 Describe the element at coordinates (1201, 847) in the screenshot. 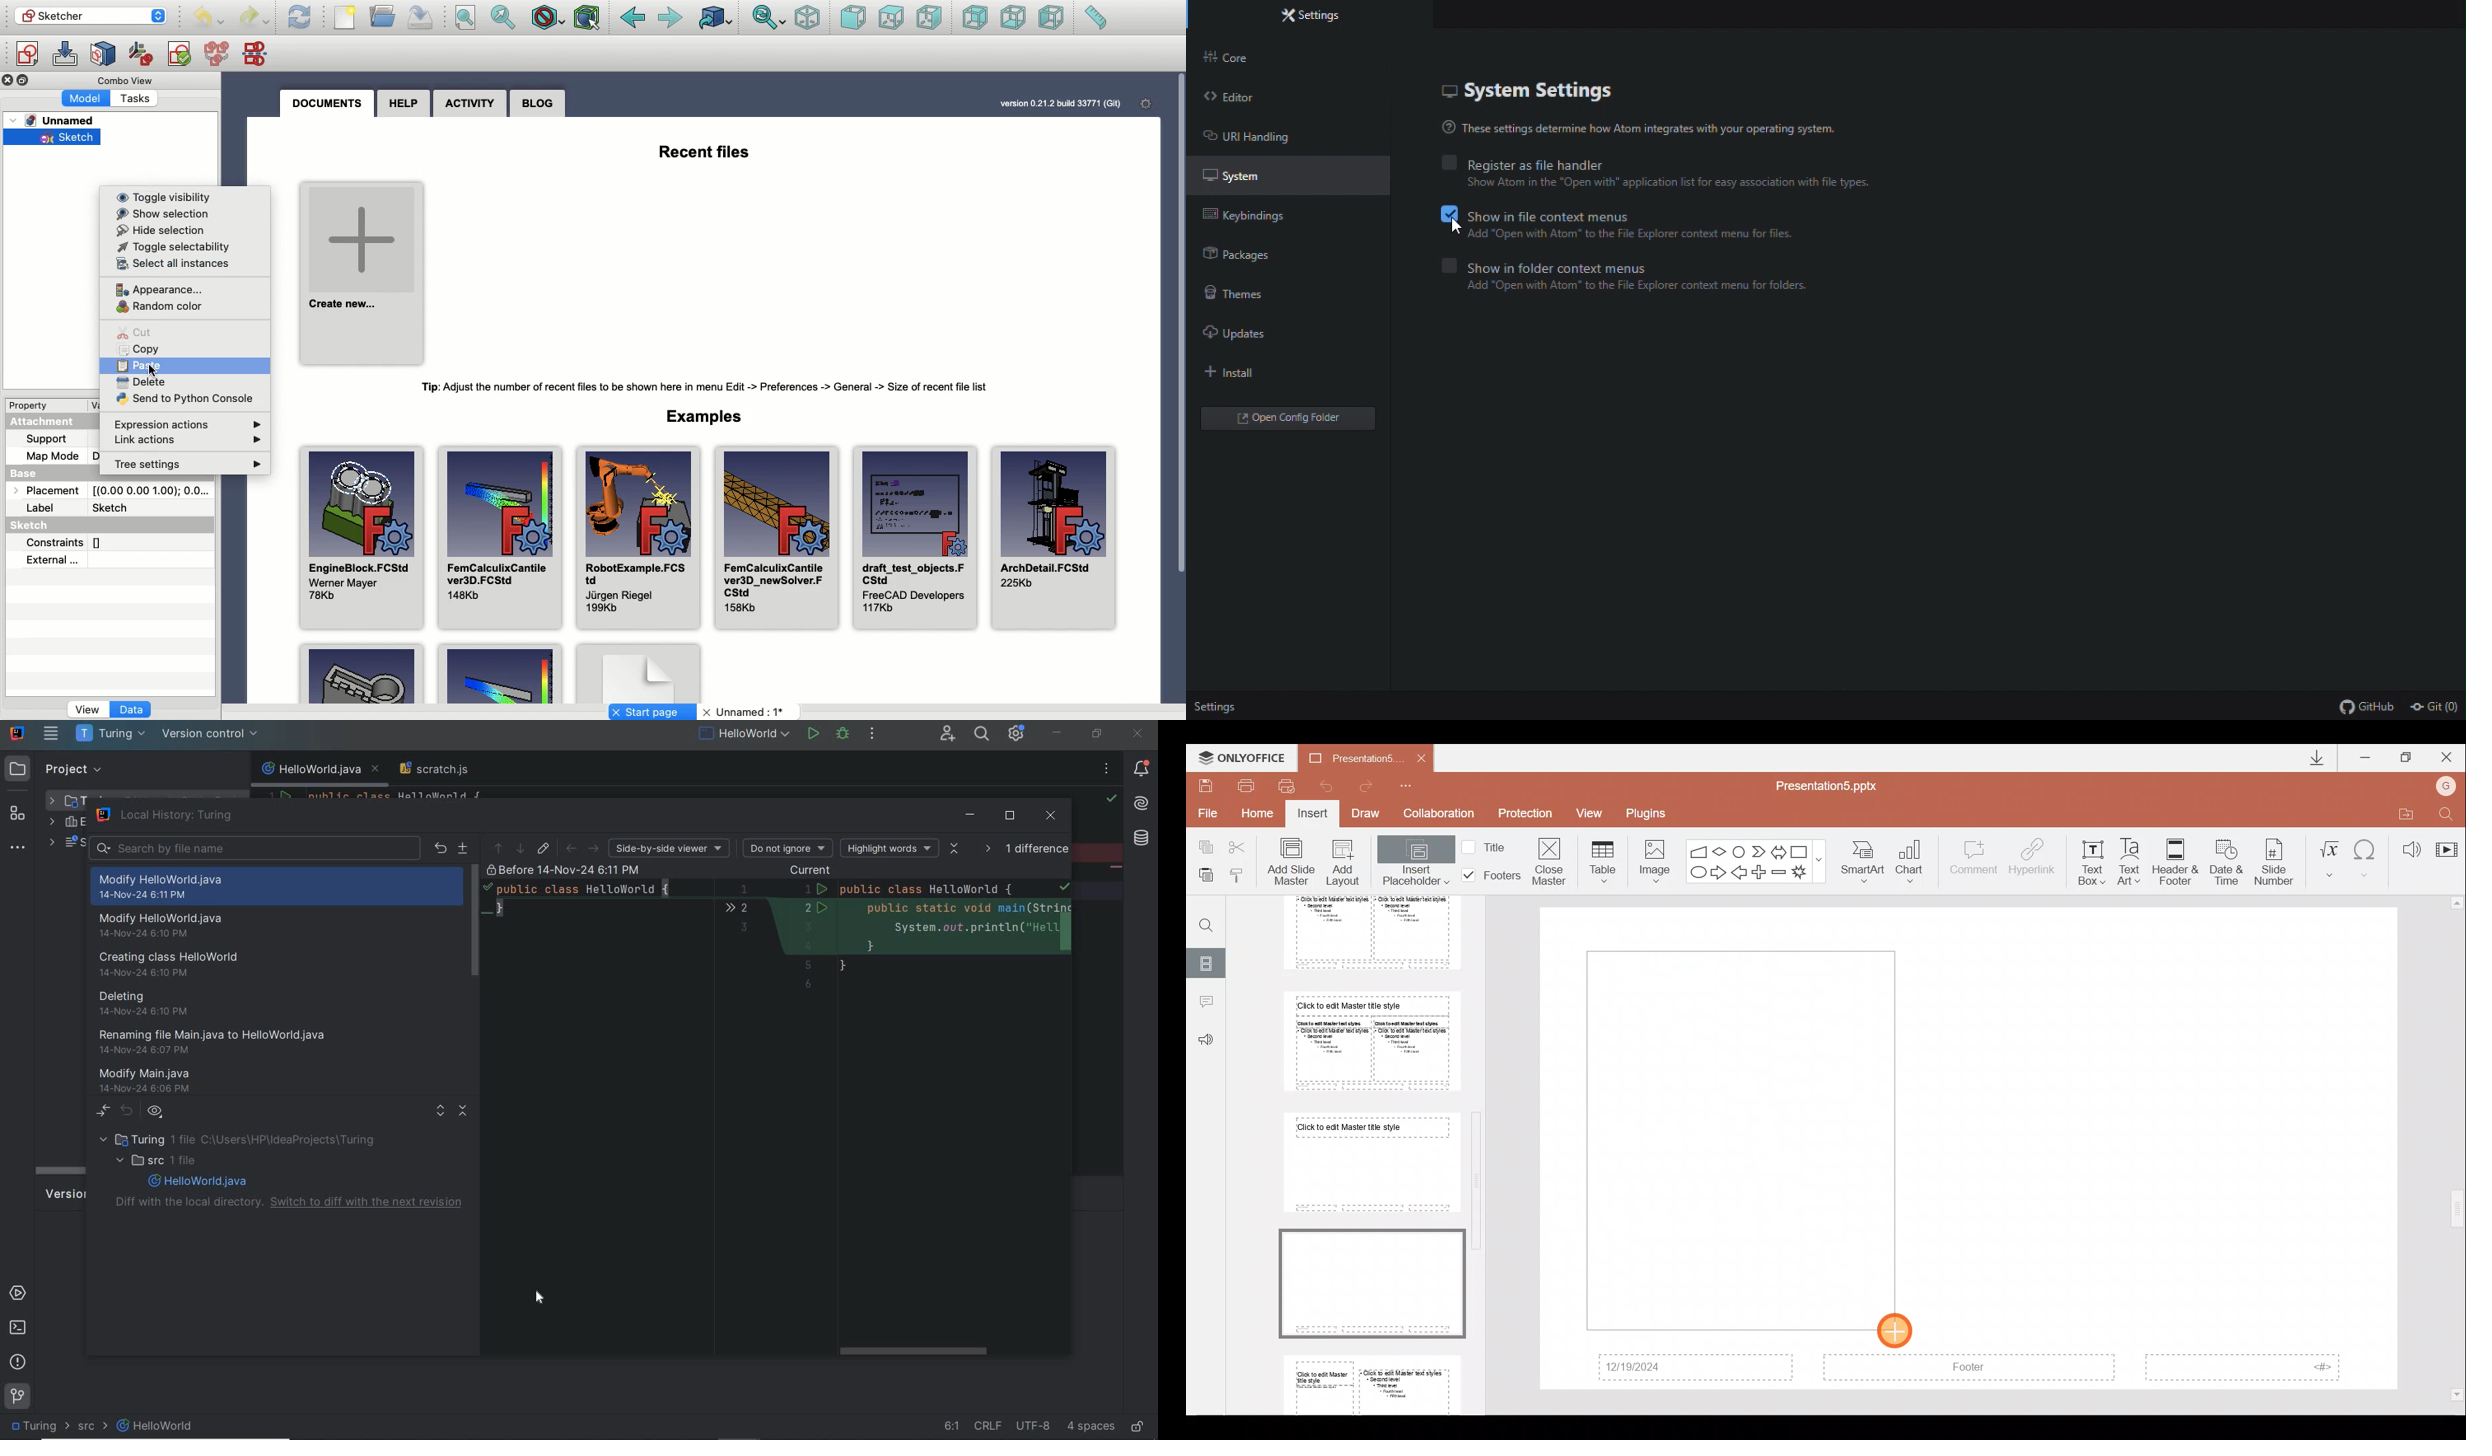

I see `Copy` at that location.